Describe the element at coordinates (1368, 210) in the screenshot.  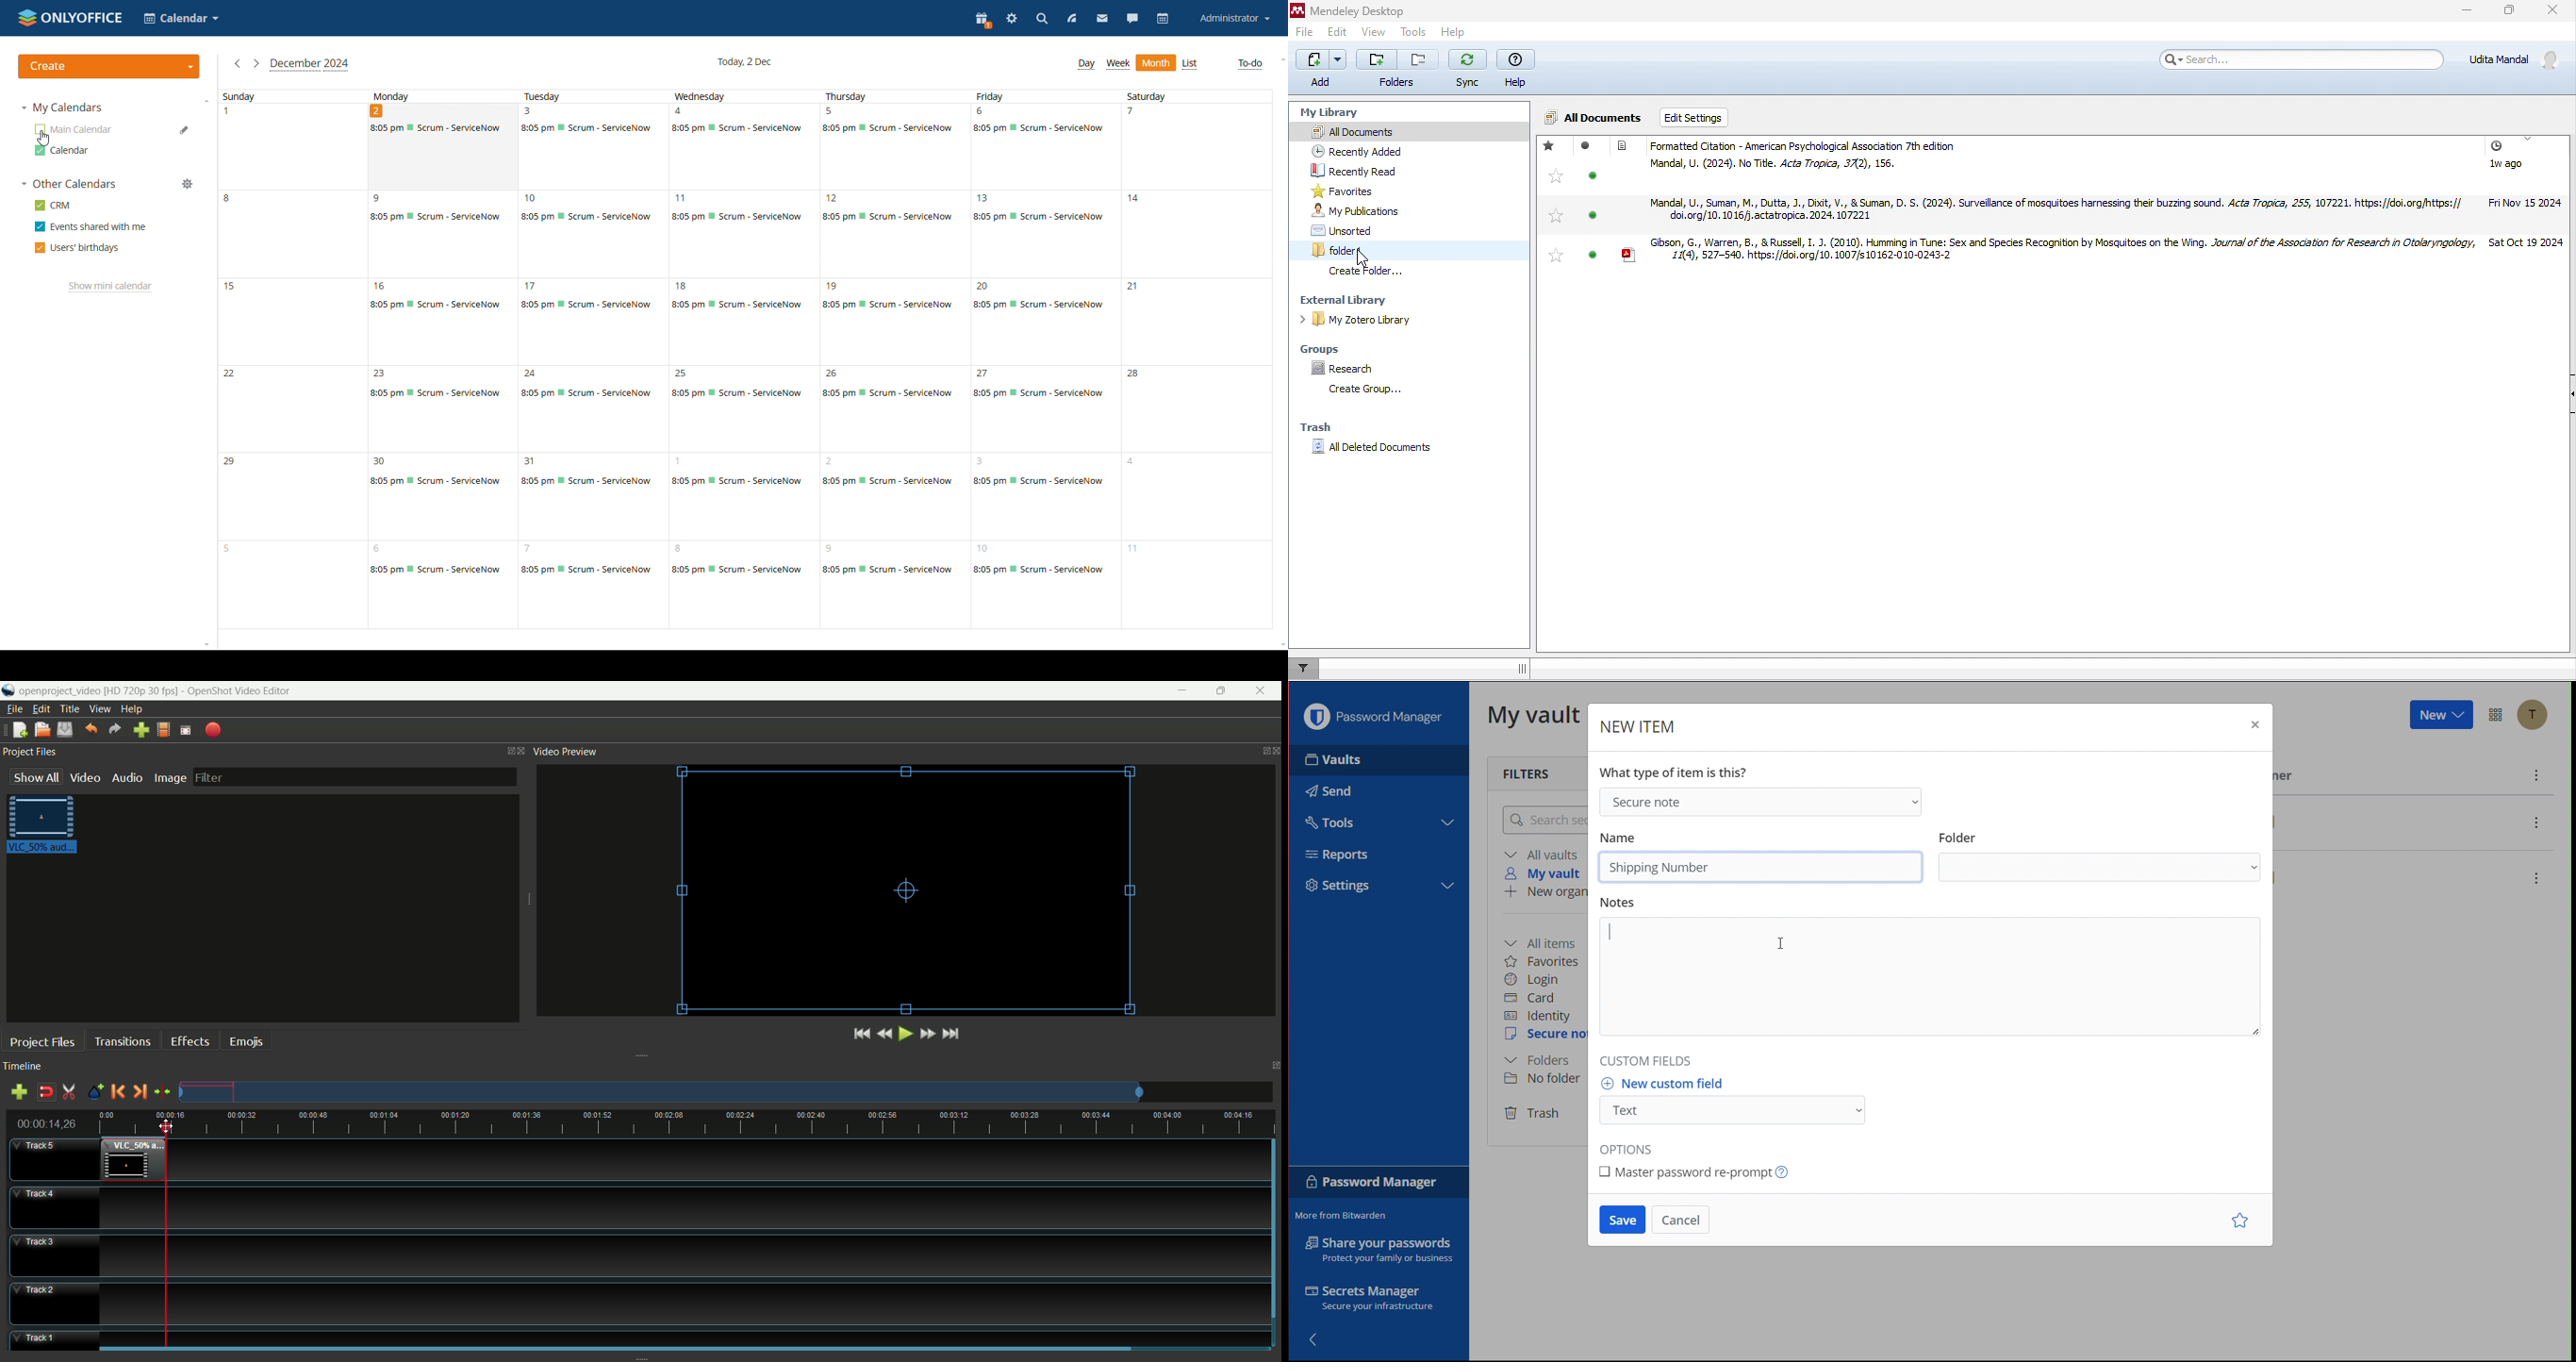
I see `my publications` at that location.